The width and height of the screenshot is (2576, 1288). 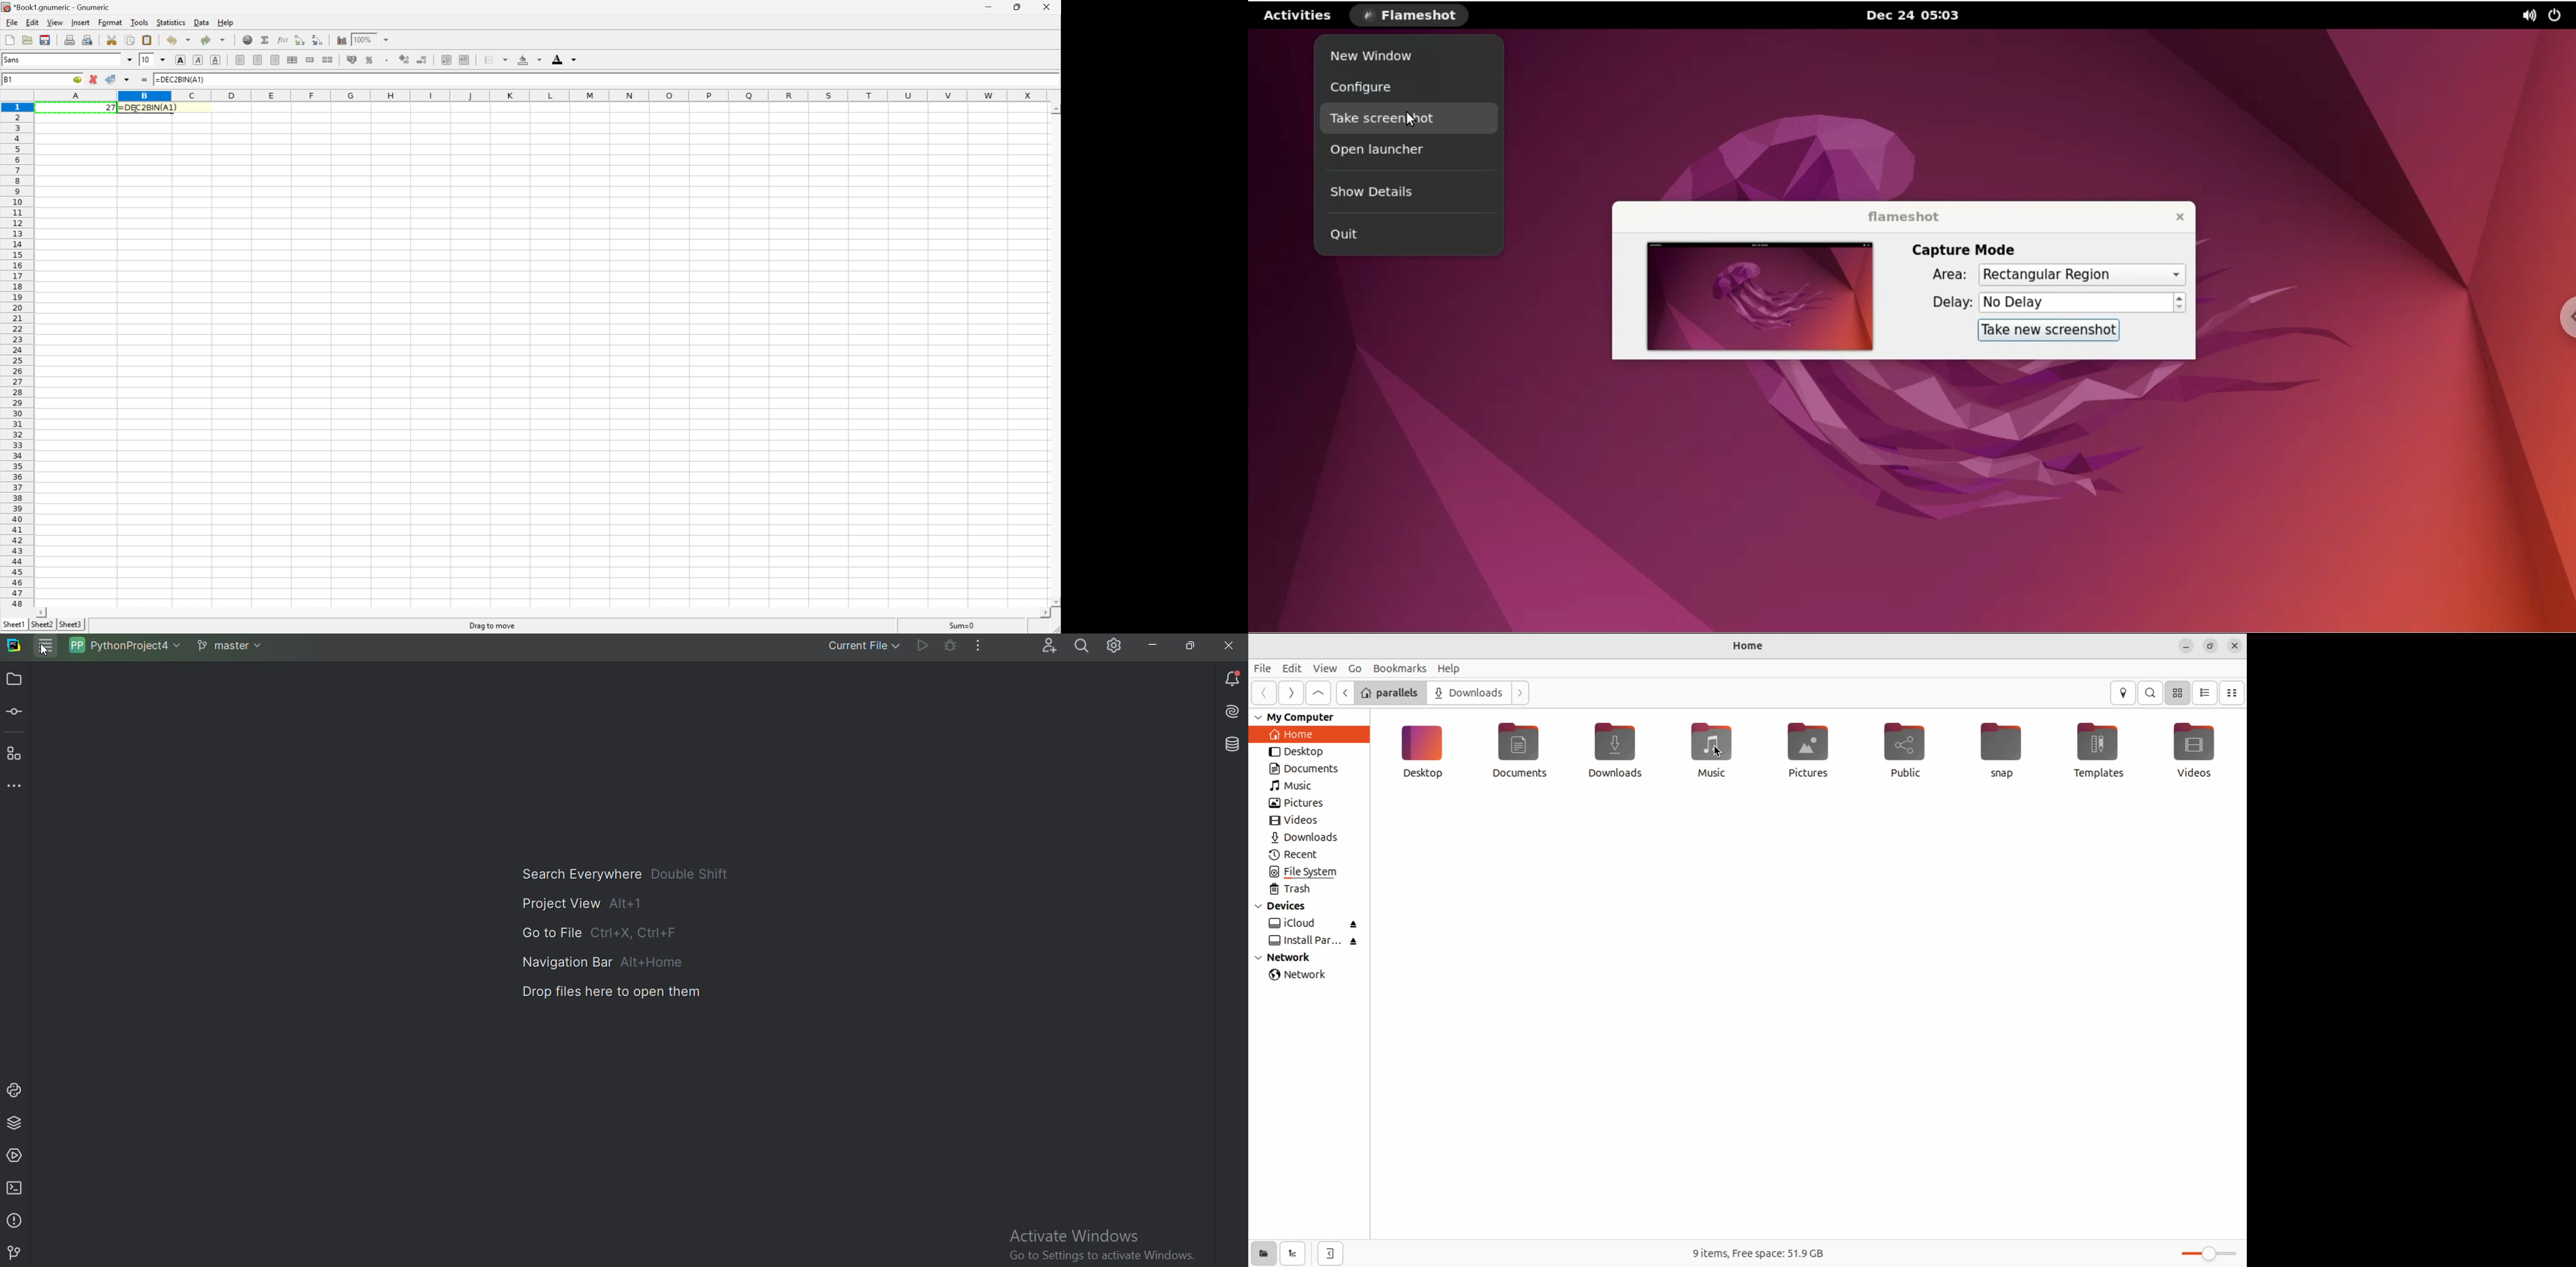 What do you see at coordinates (327, 59) in the screenshot?
I see `Split the merged ranges of cells` at bounding box center [327, 59].